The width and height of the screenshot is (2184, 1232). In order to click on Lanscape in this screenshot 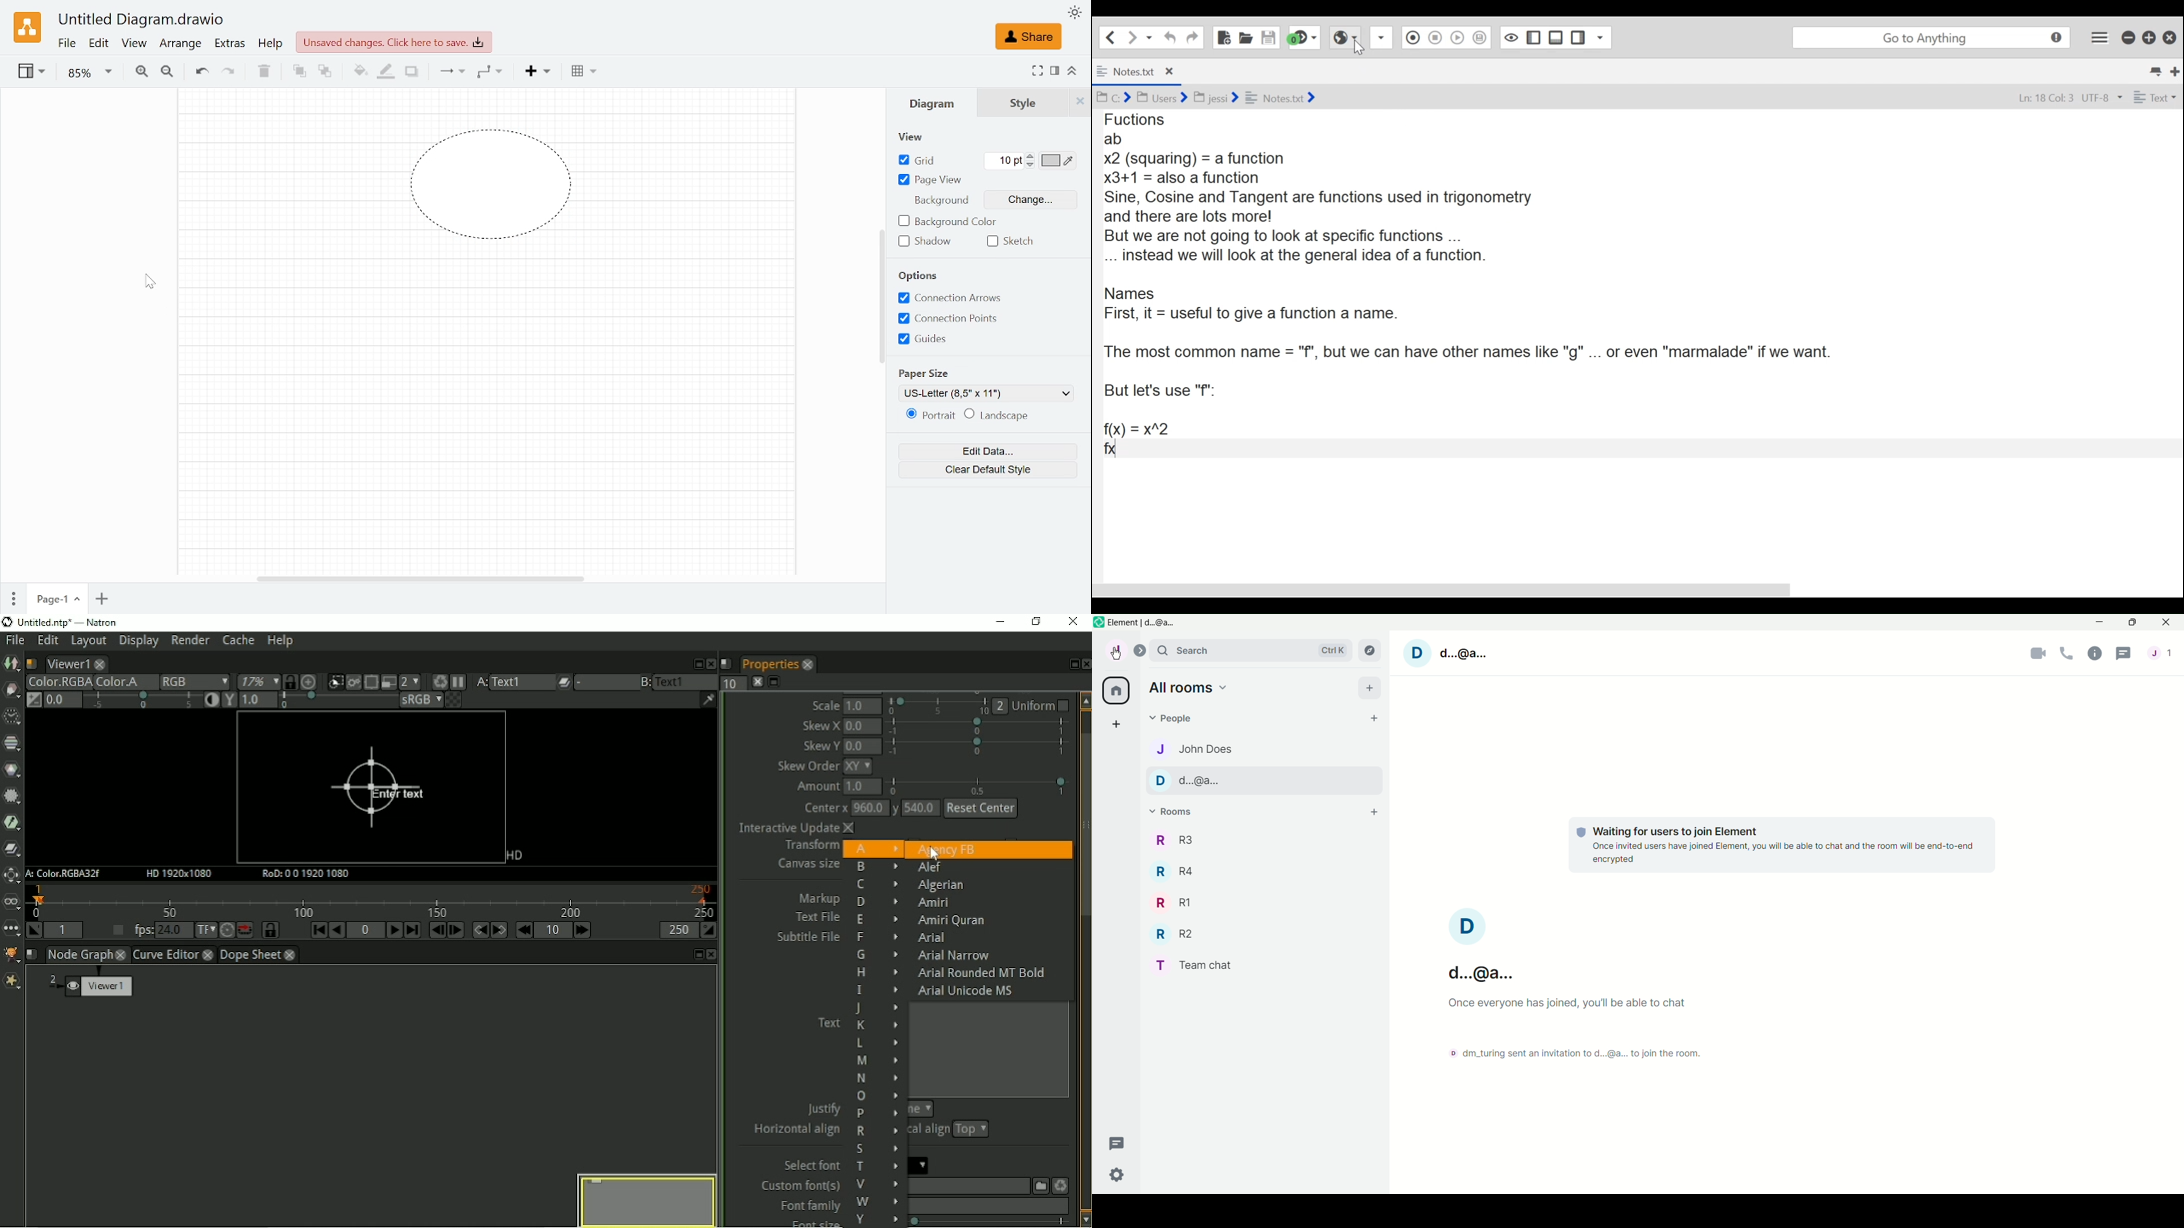, I will do `click(1000, 415)`.